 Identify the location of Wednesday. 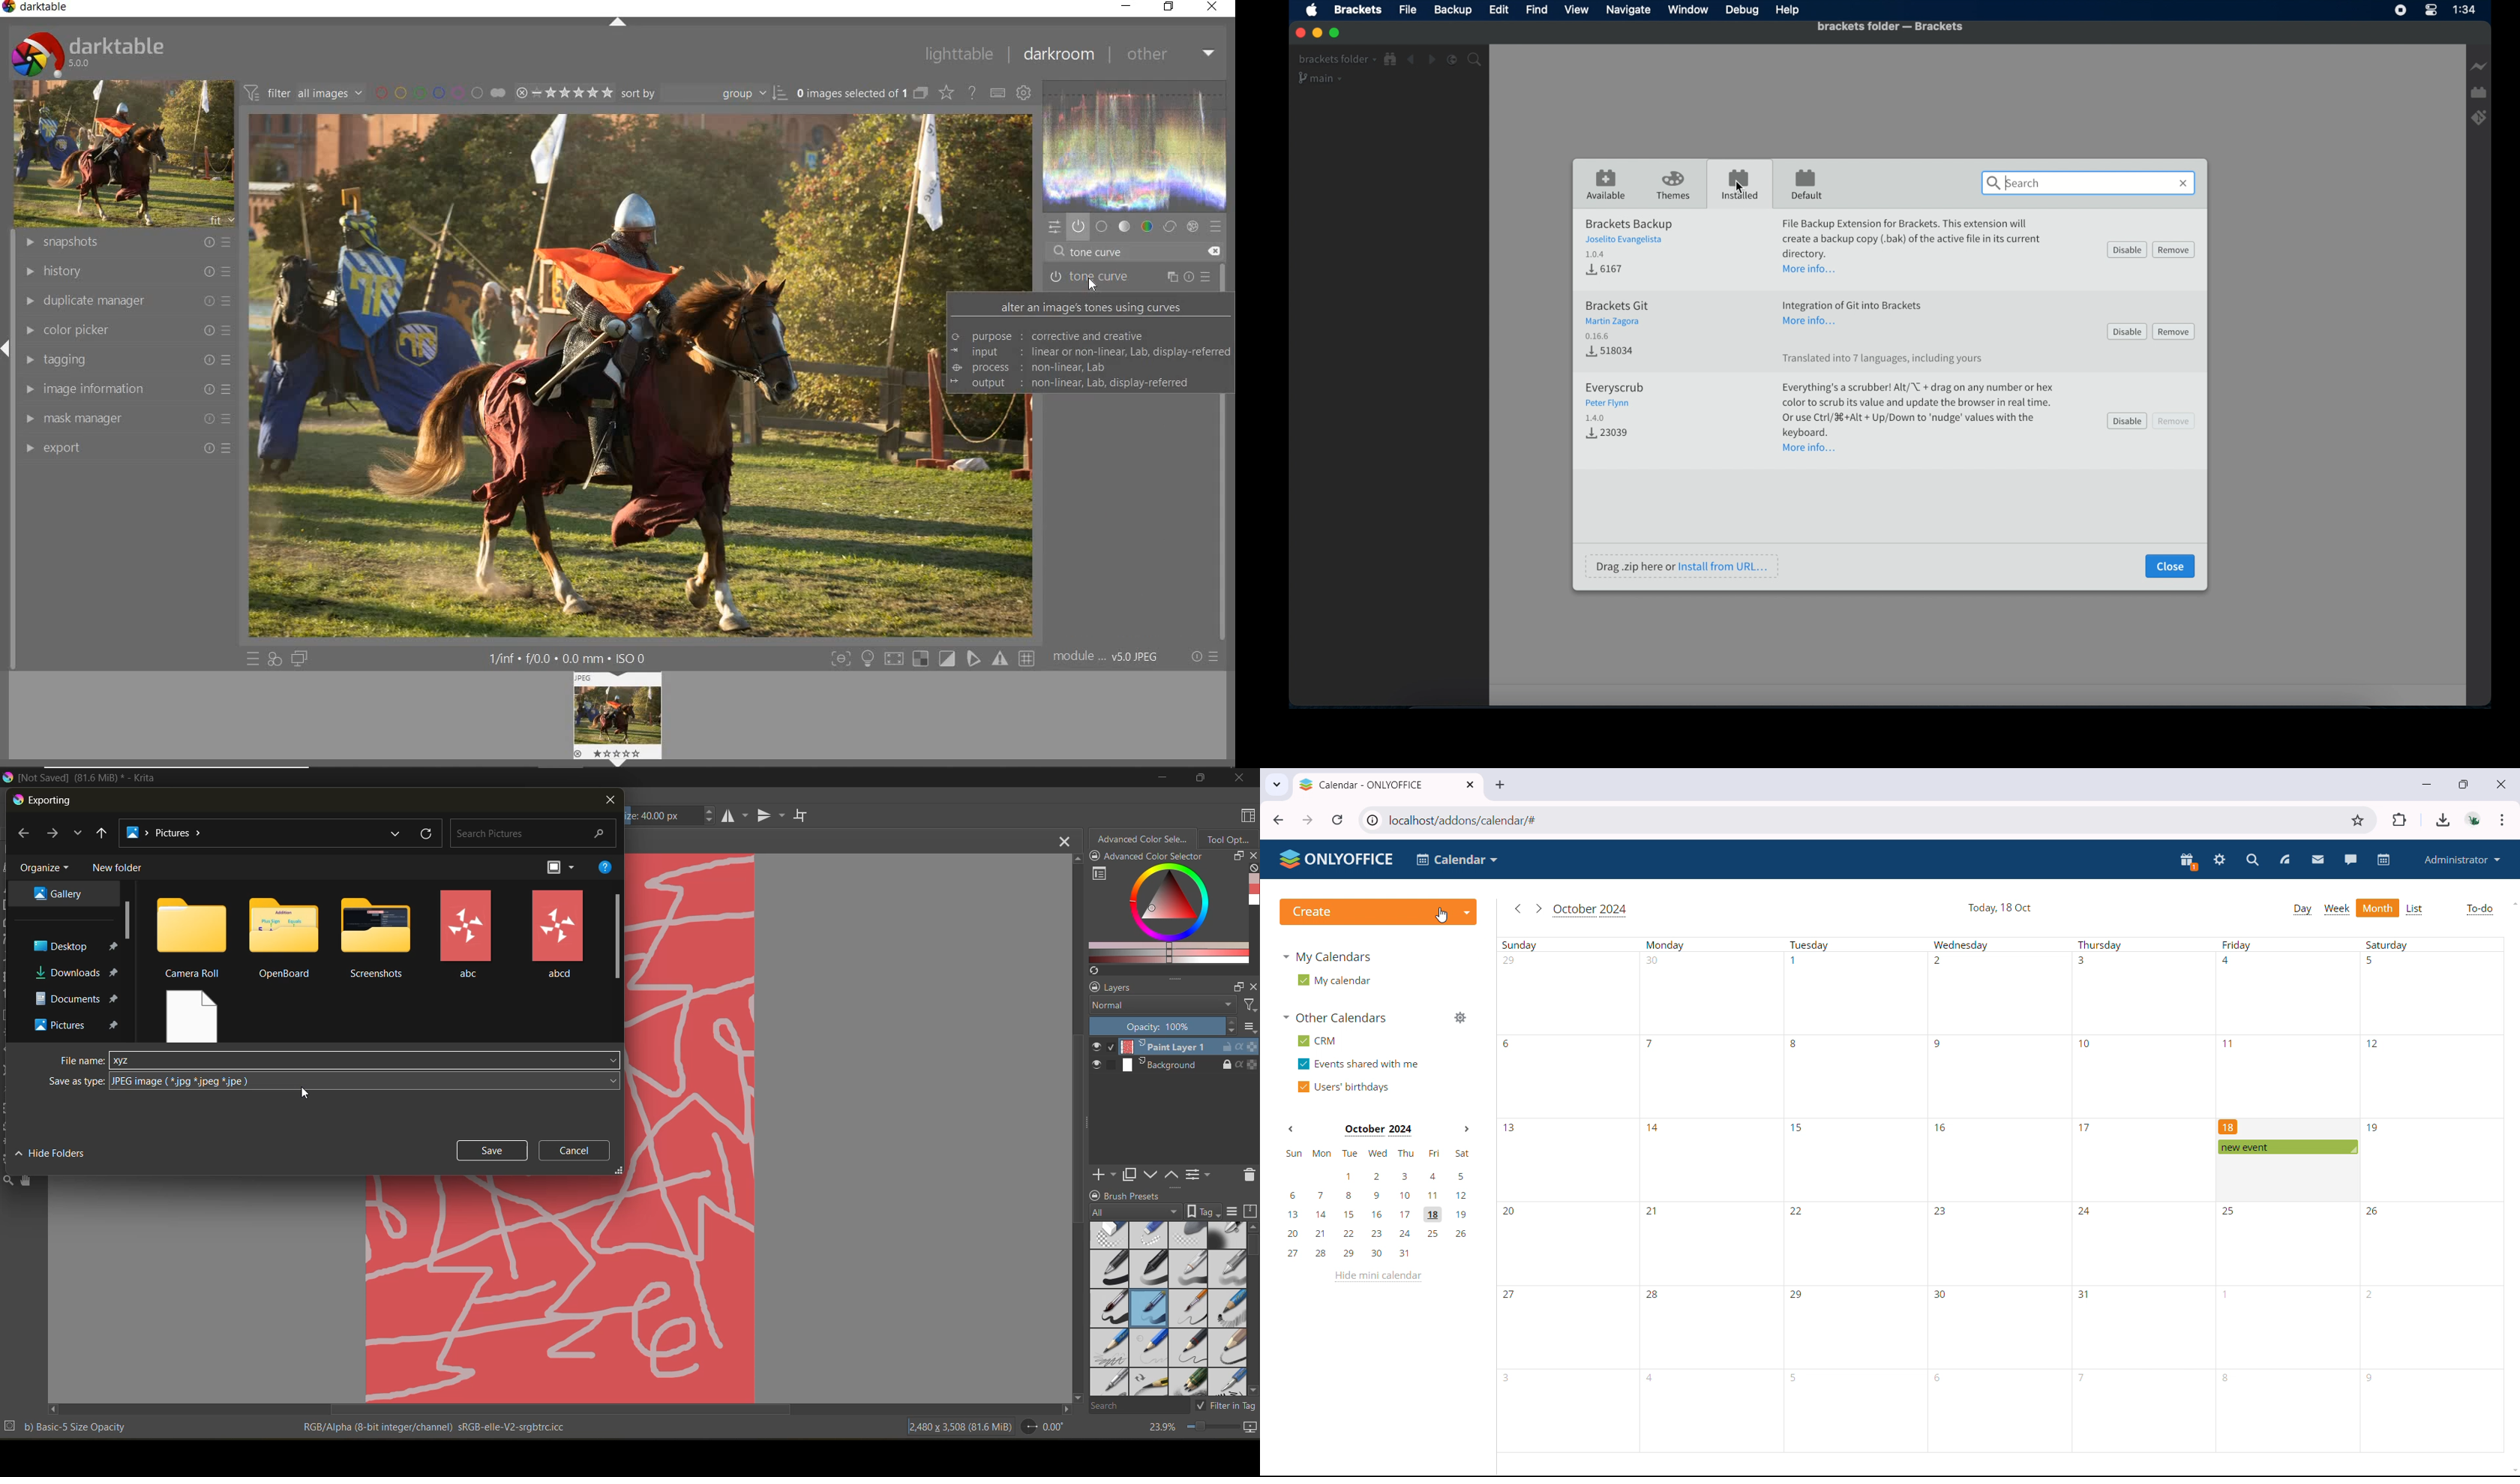
(1961, 945).